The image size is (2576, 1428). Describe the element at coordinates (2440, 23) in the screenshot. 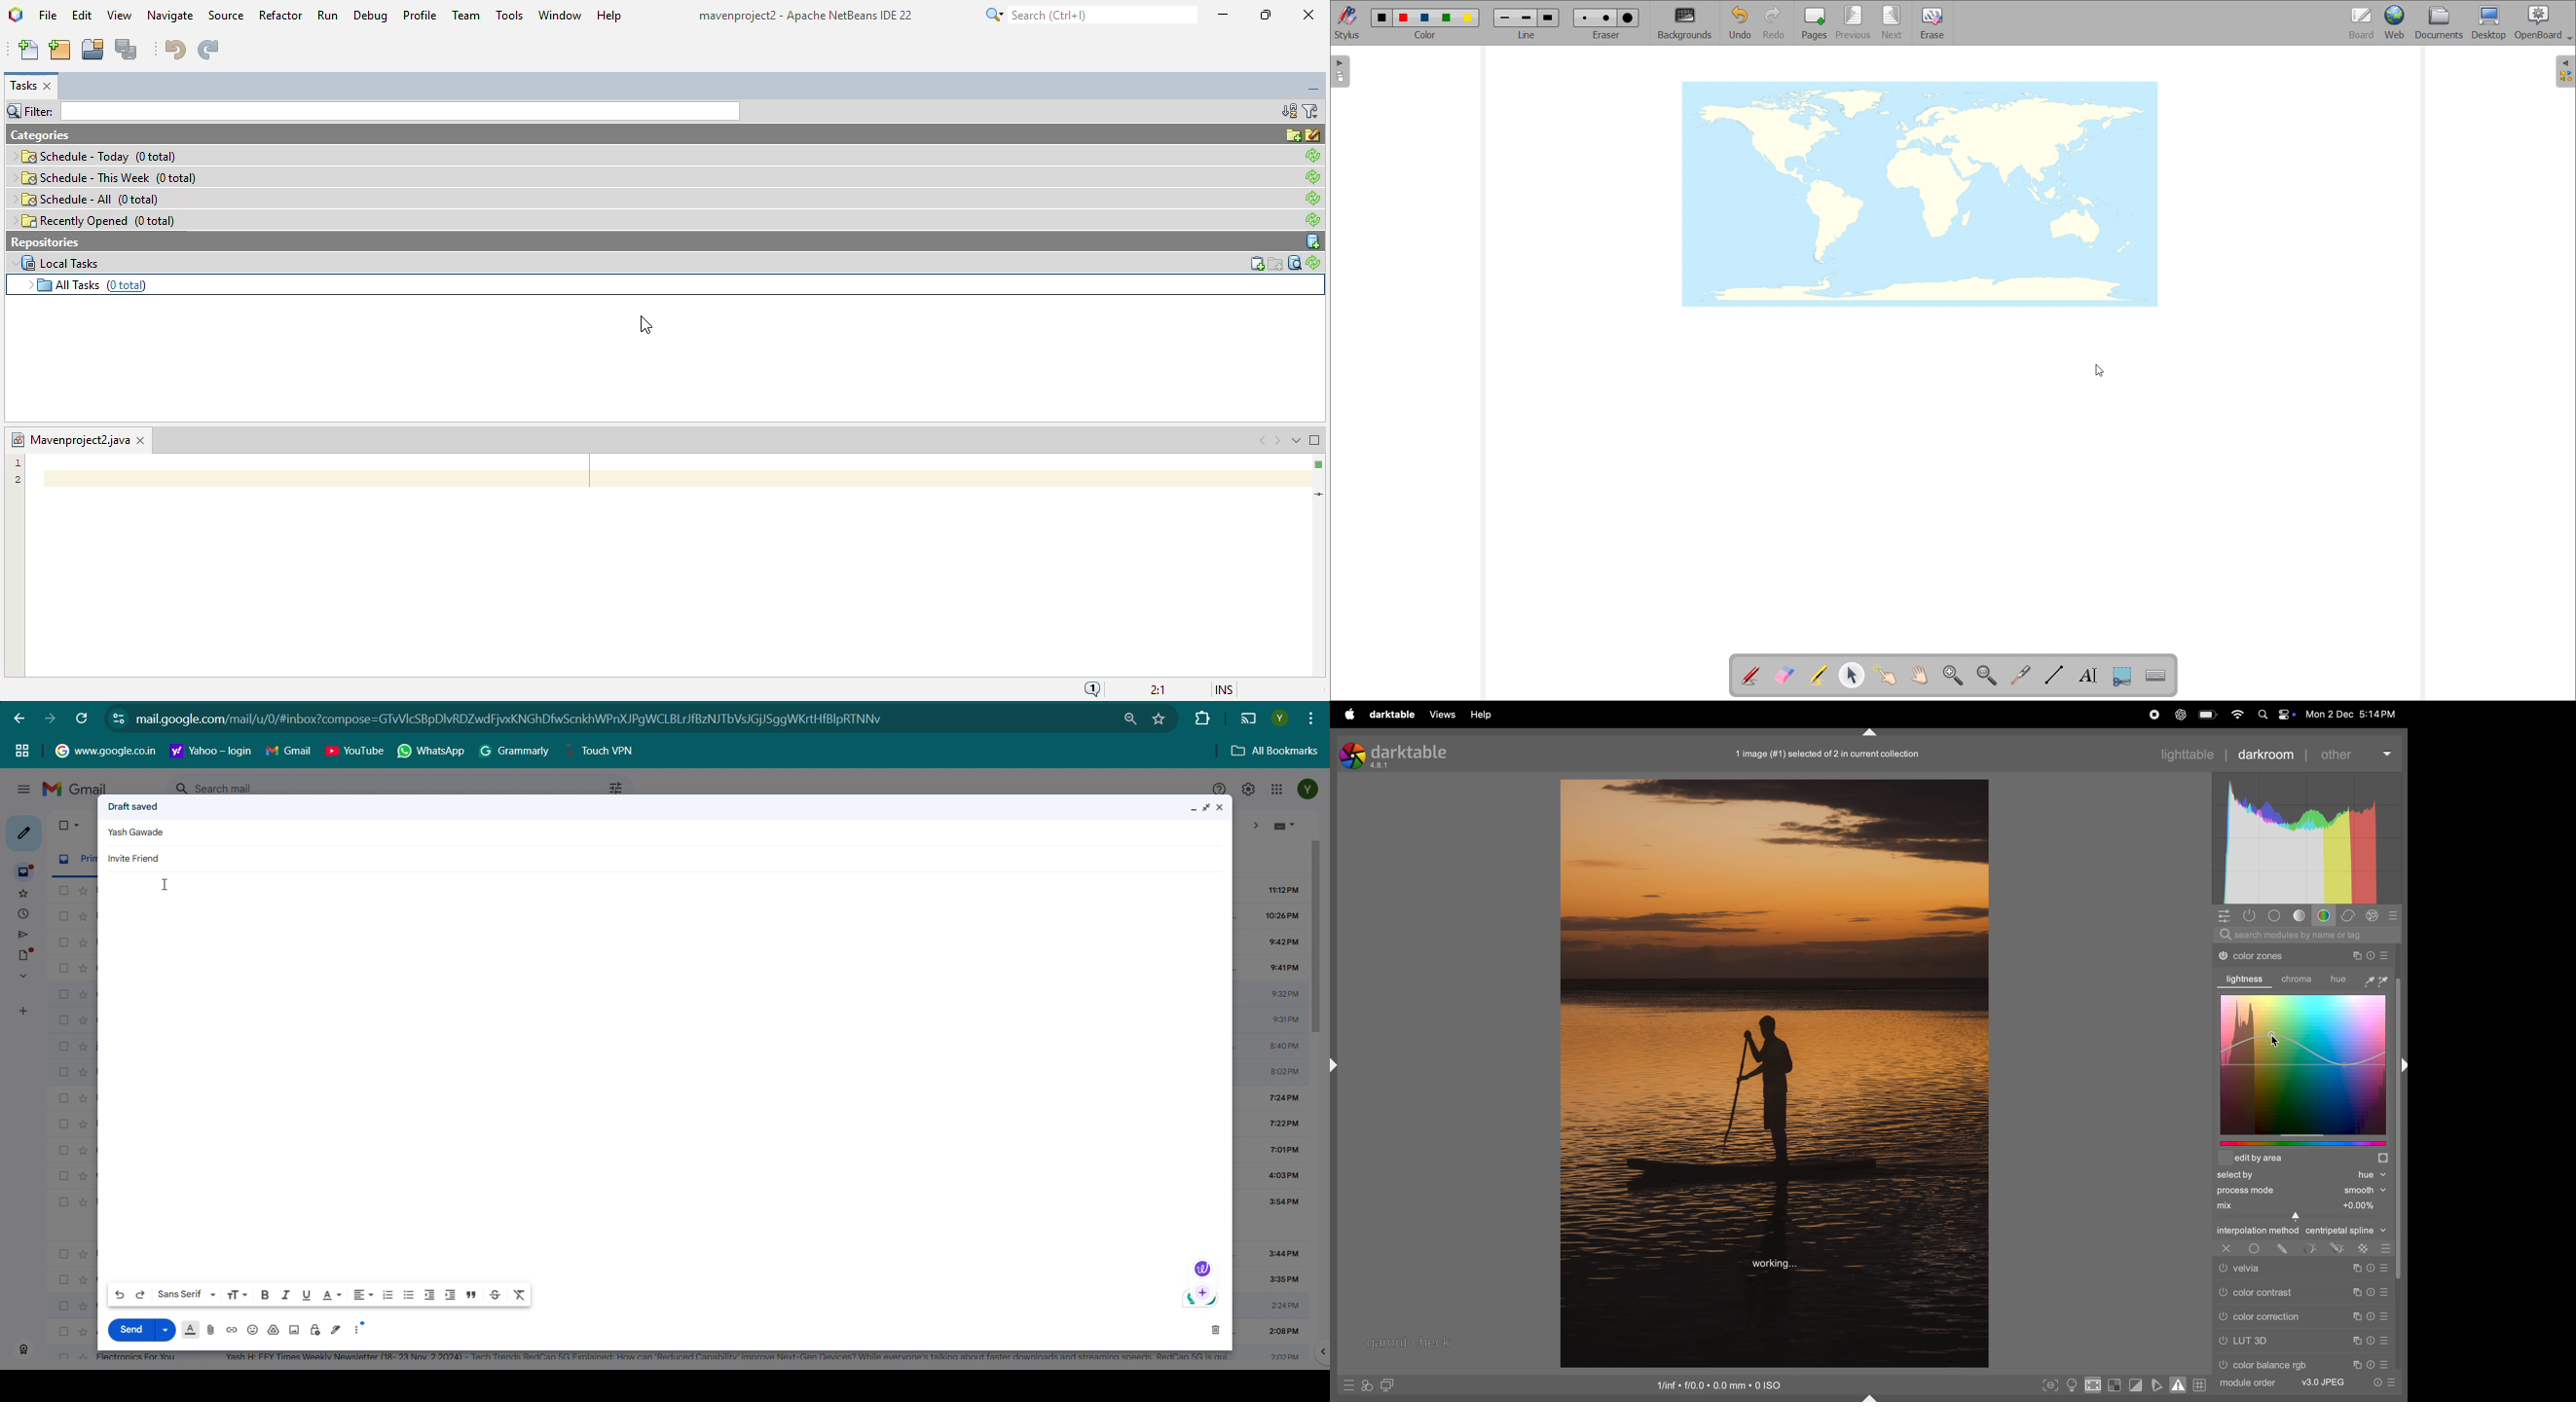

I see `documents` at that location.